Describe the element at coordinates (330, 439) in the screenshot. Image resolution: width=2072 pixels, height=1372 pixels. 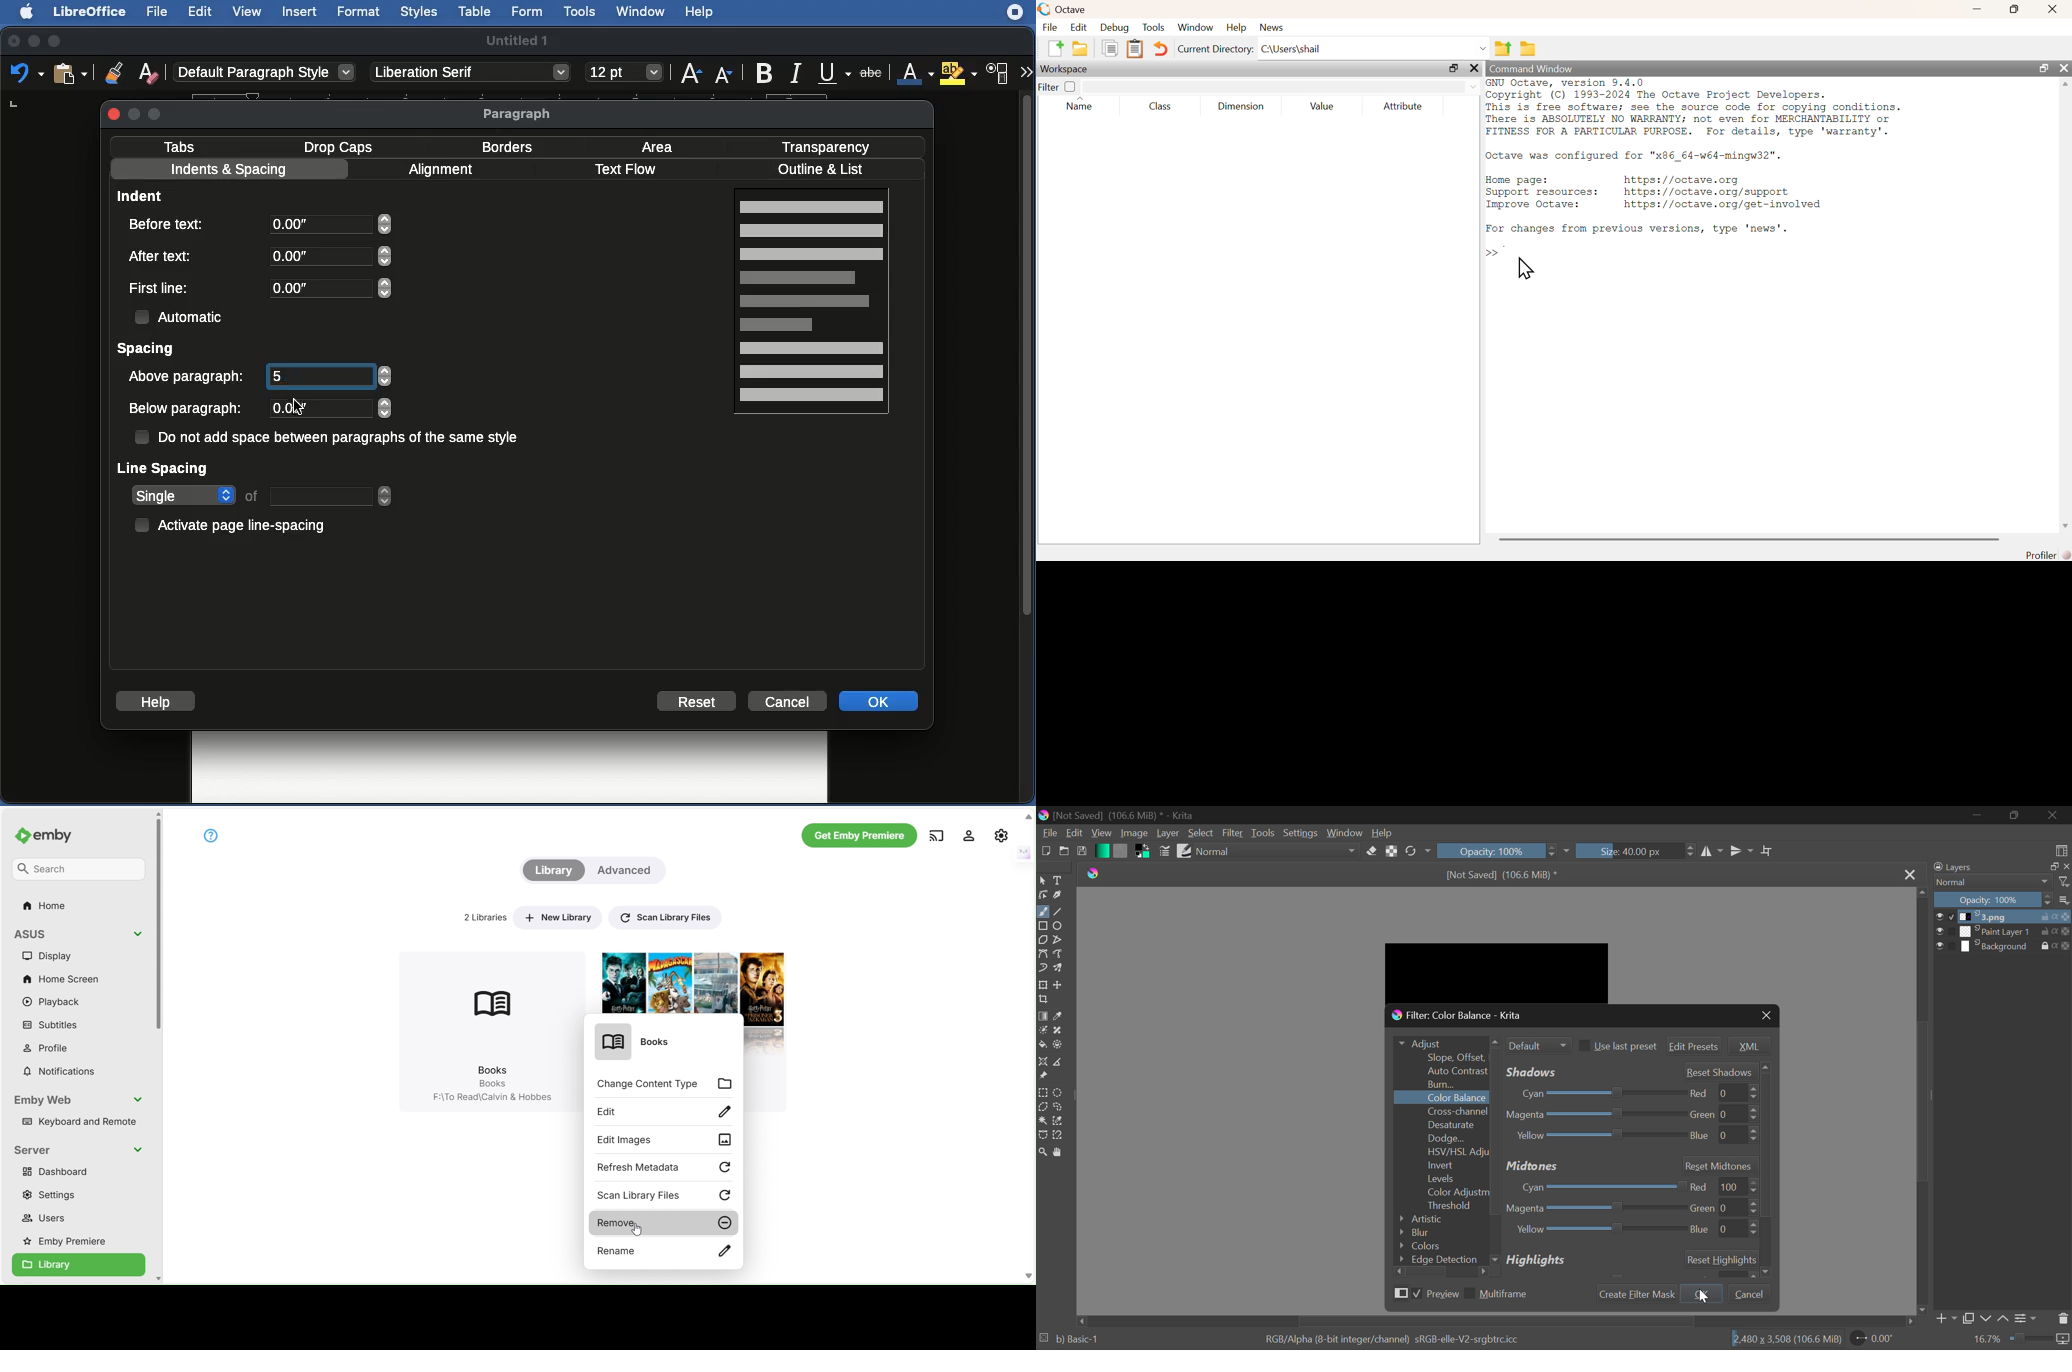
I see `Do not add space between paragraphs of the same style` at that location.